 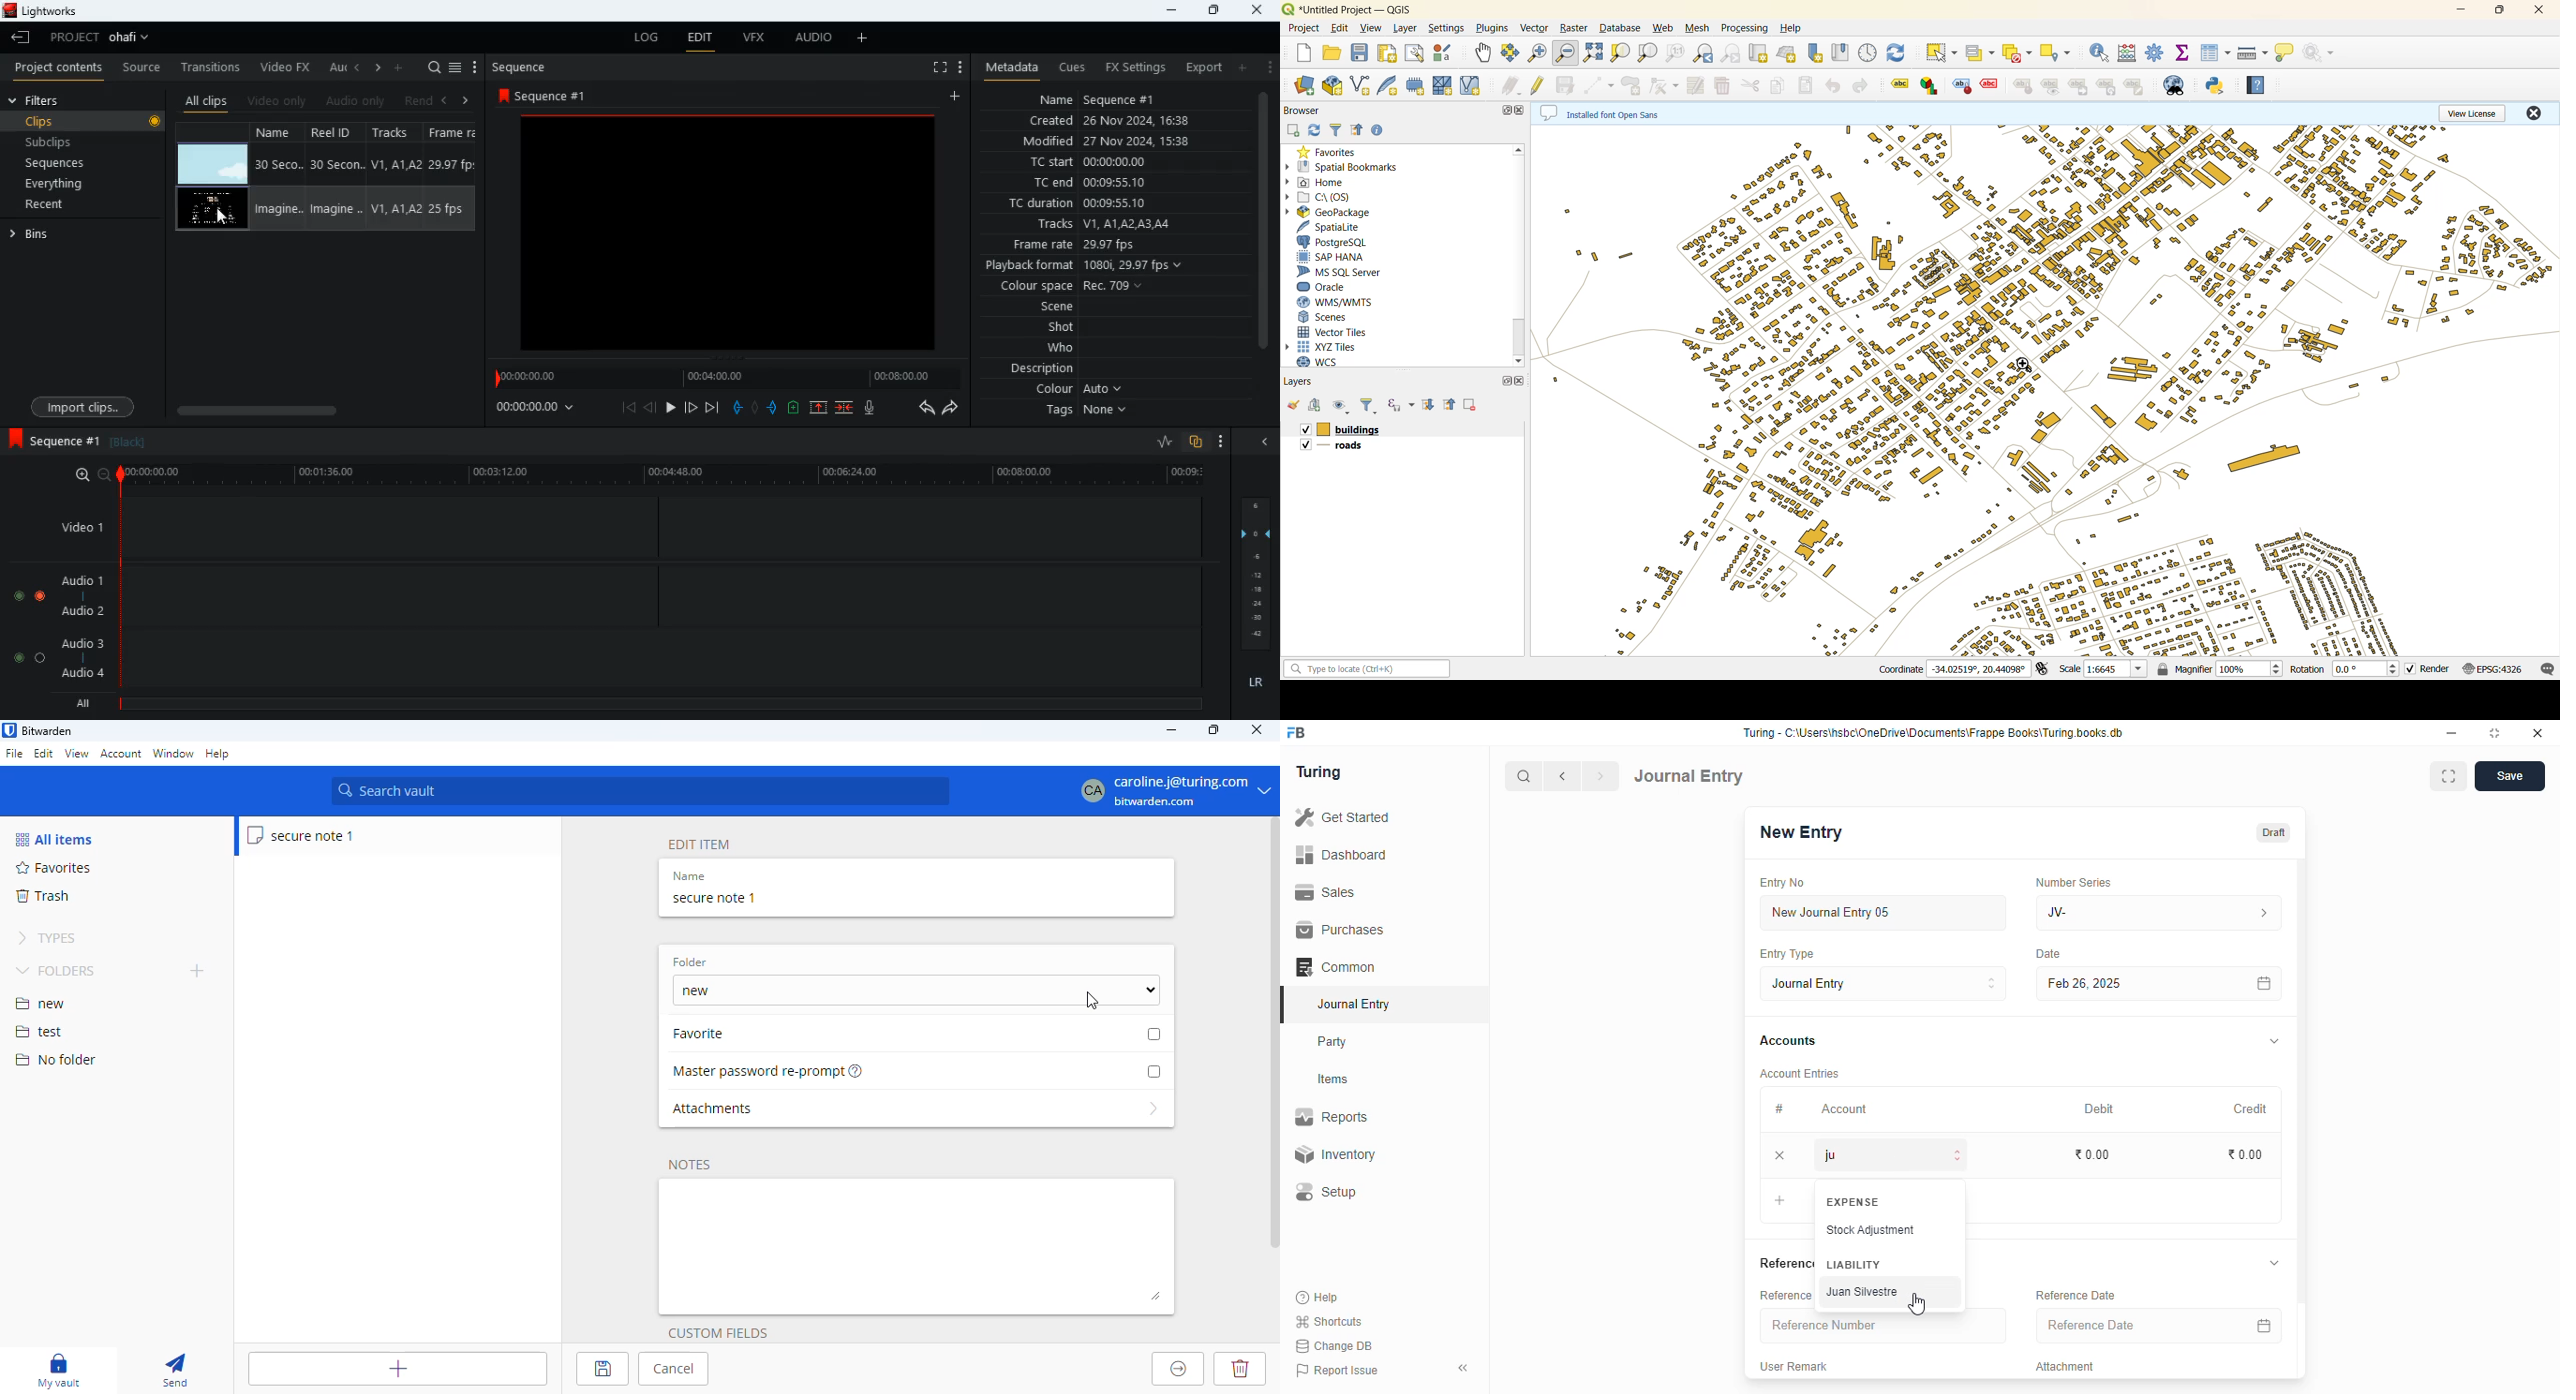 What do you see at coordinates (2275, 1042) in the screenshot?
I see `toggle expand/collapse` at bounding box center [2275, 1042].